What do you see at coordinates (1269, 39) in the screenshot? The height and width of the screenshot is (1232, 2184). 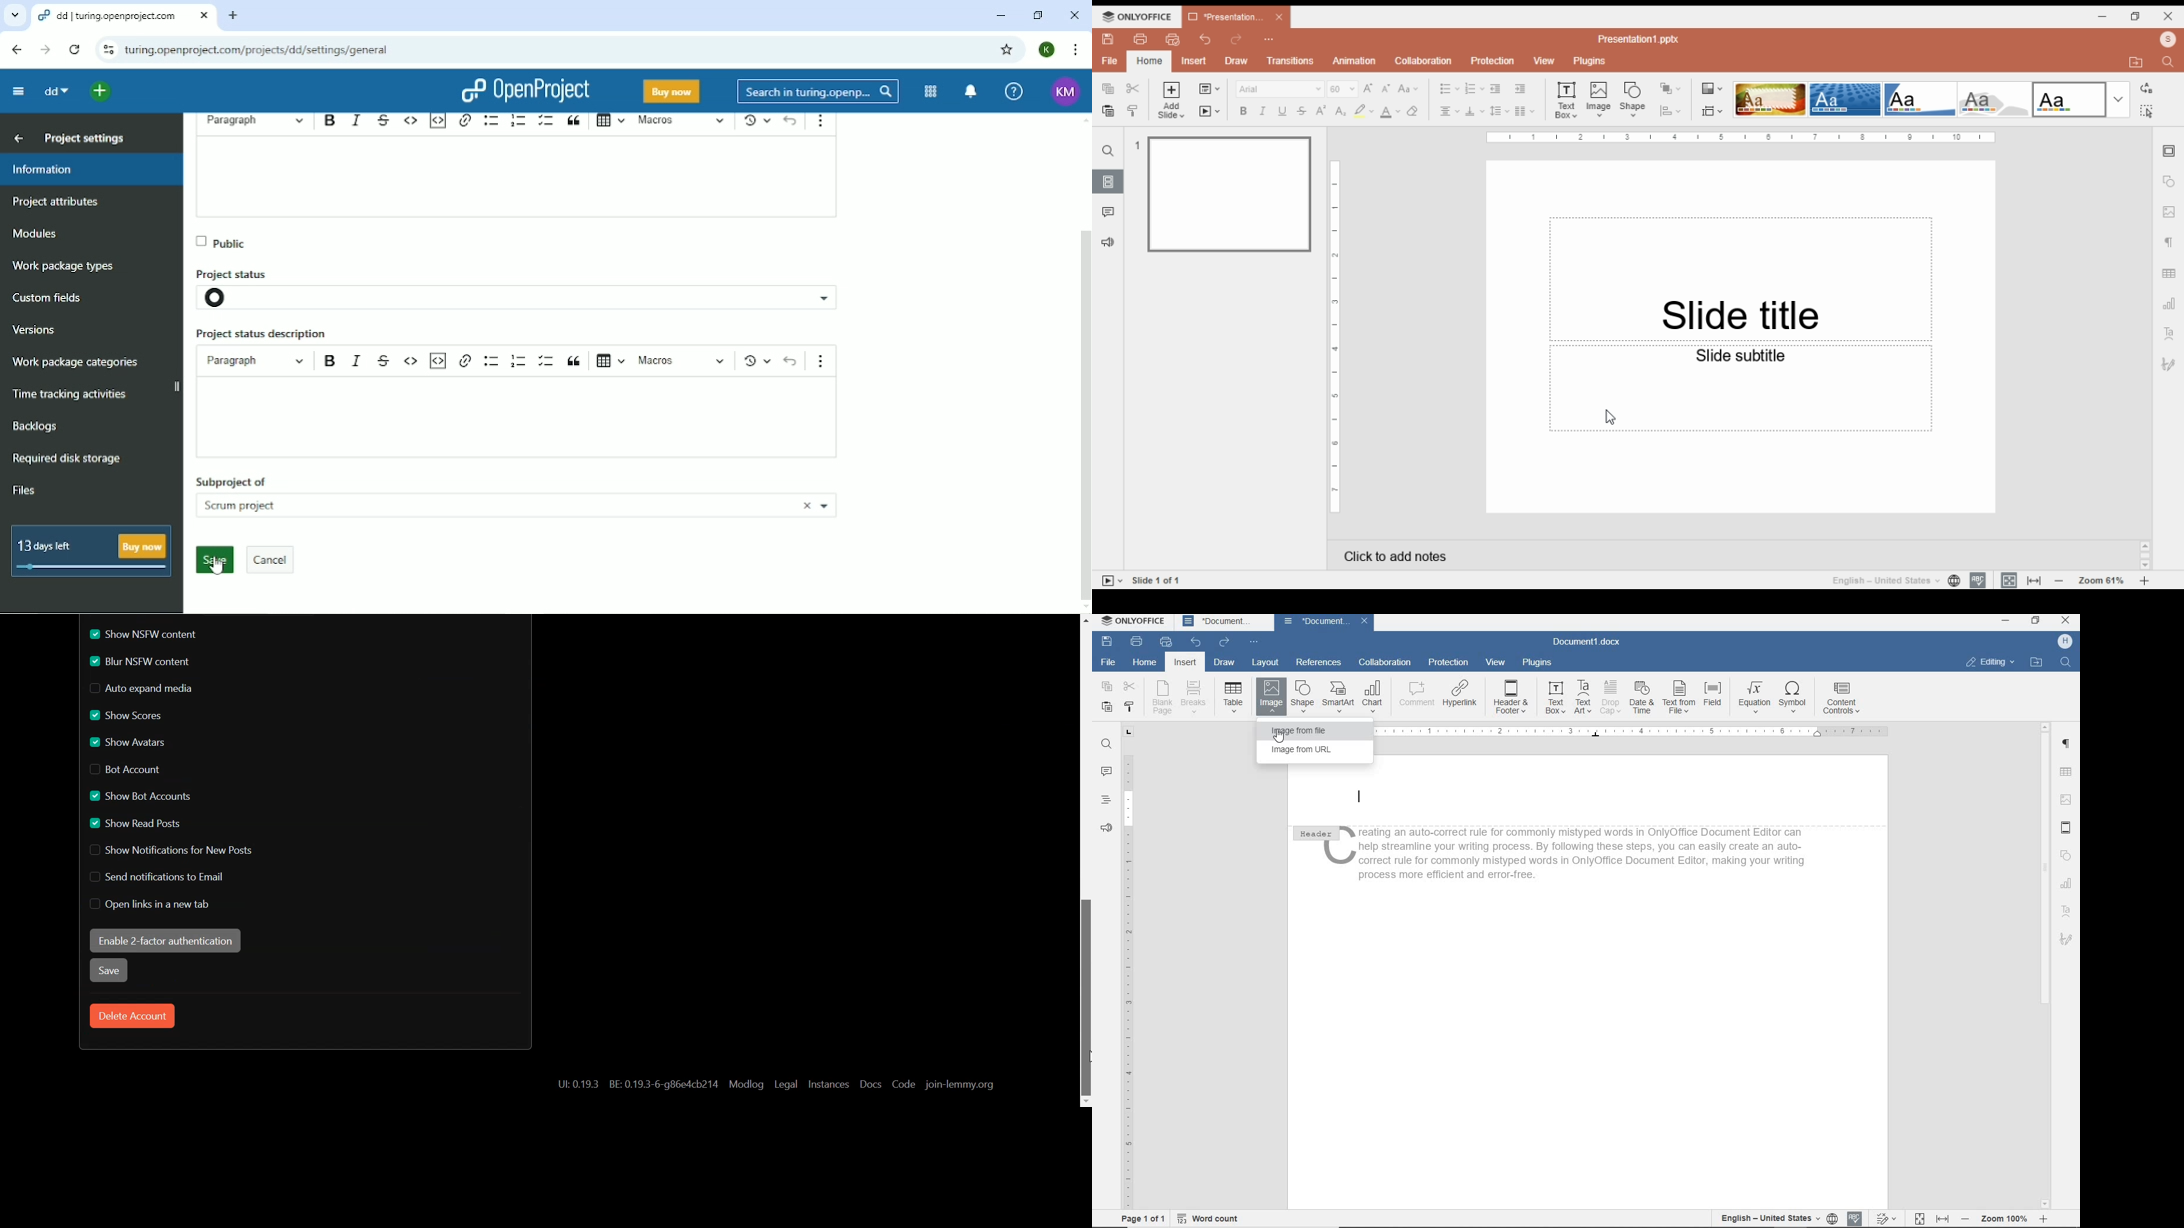 I see `Customize quick access` at bounding box center [1269, 39].